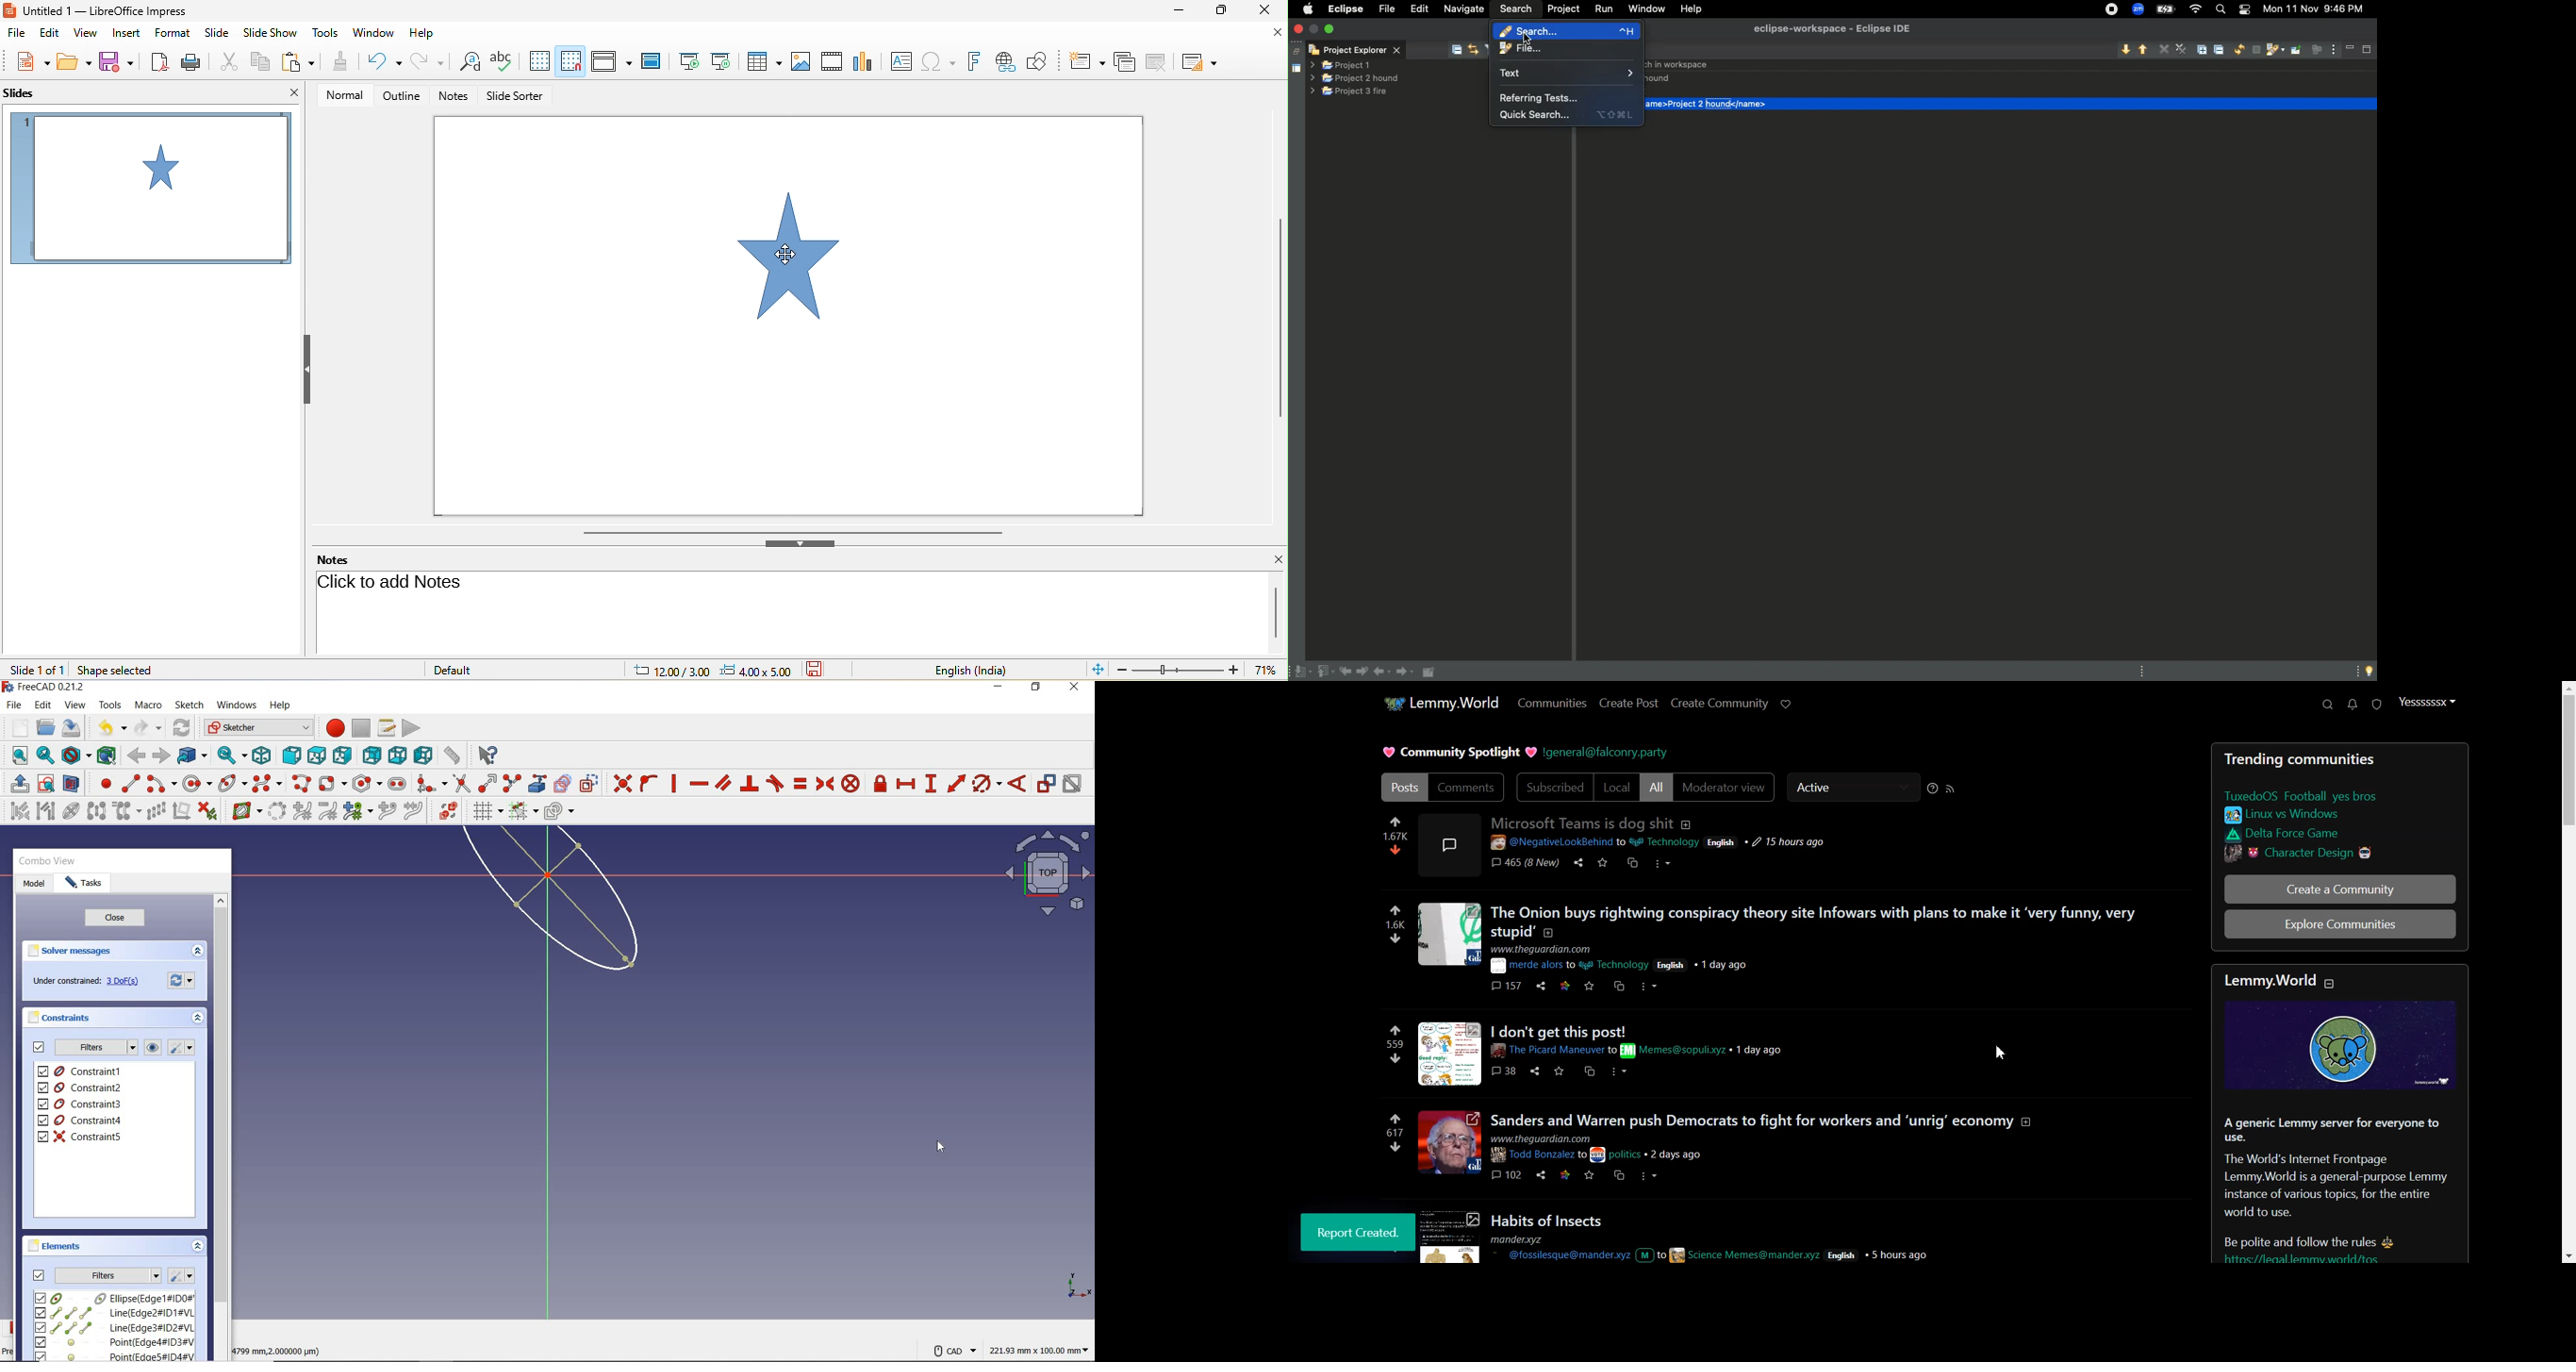  I want to click on sketch panned up, so click(528, 909).